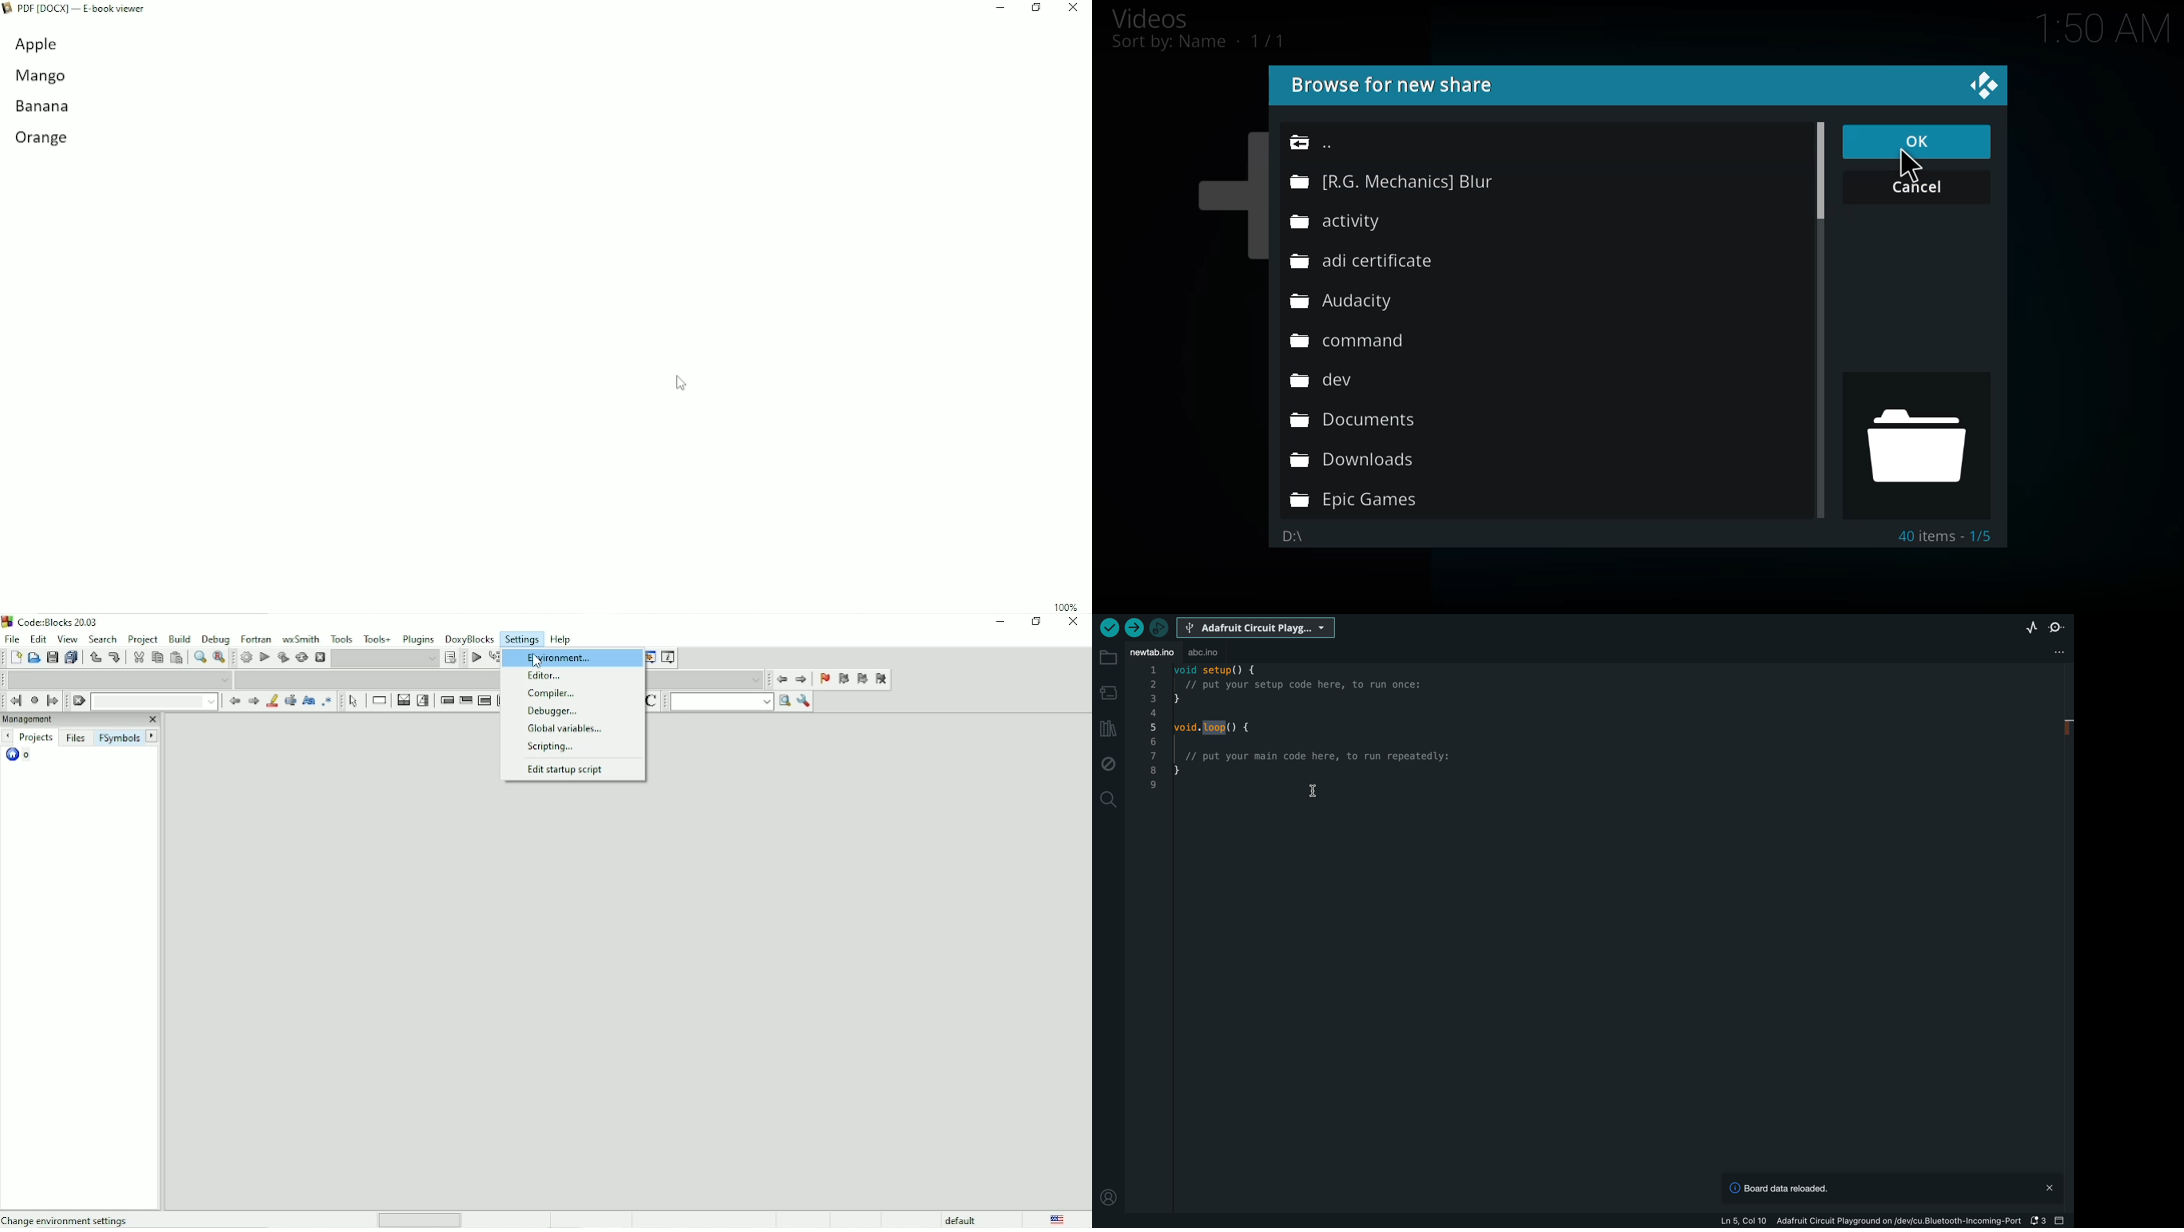 This screenshot has height=1232, width=2184. What do you see at coordinates (801, 679) in the screenshot?
I see `Jump forward` at bounding box center [801, 679].